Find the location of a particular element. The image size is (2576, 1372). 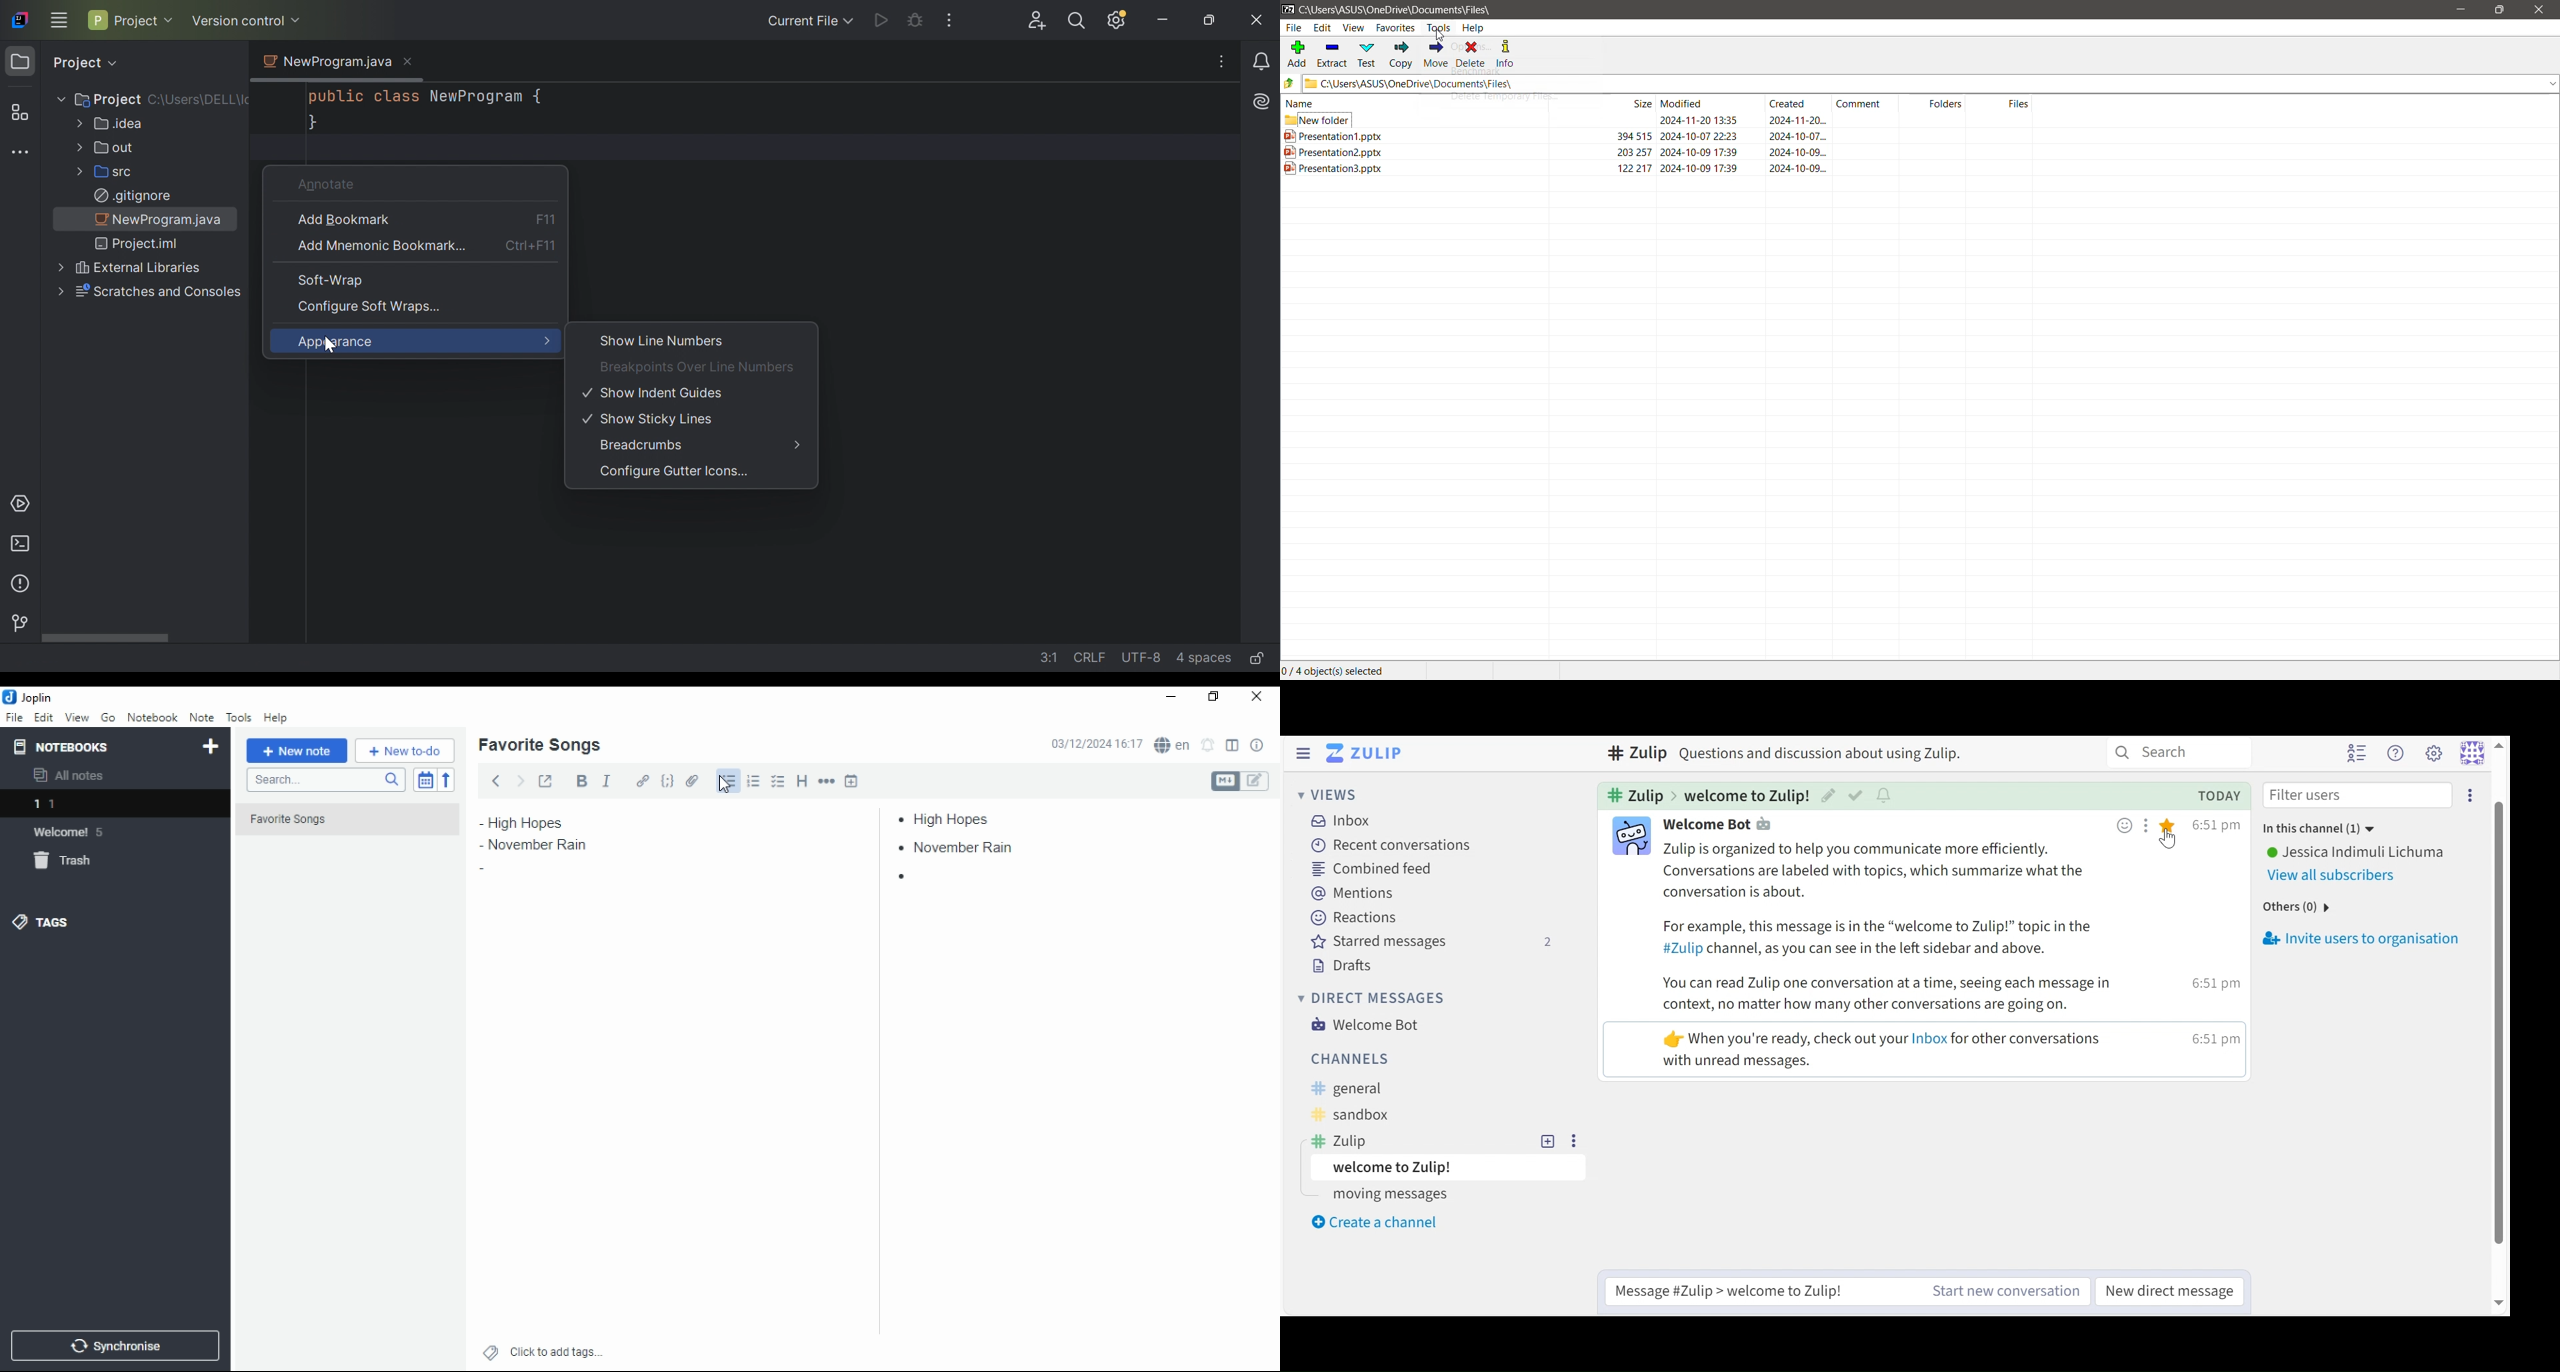

File is located at coordinates (1295, 28).